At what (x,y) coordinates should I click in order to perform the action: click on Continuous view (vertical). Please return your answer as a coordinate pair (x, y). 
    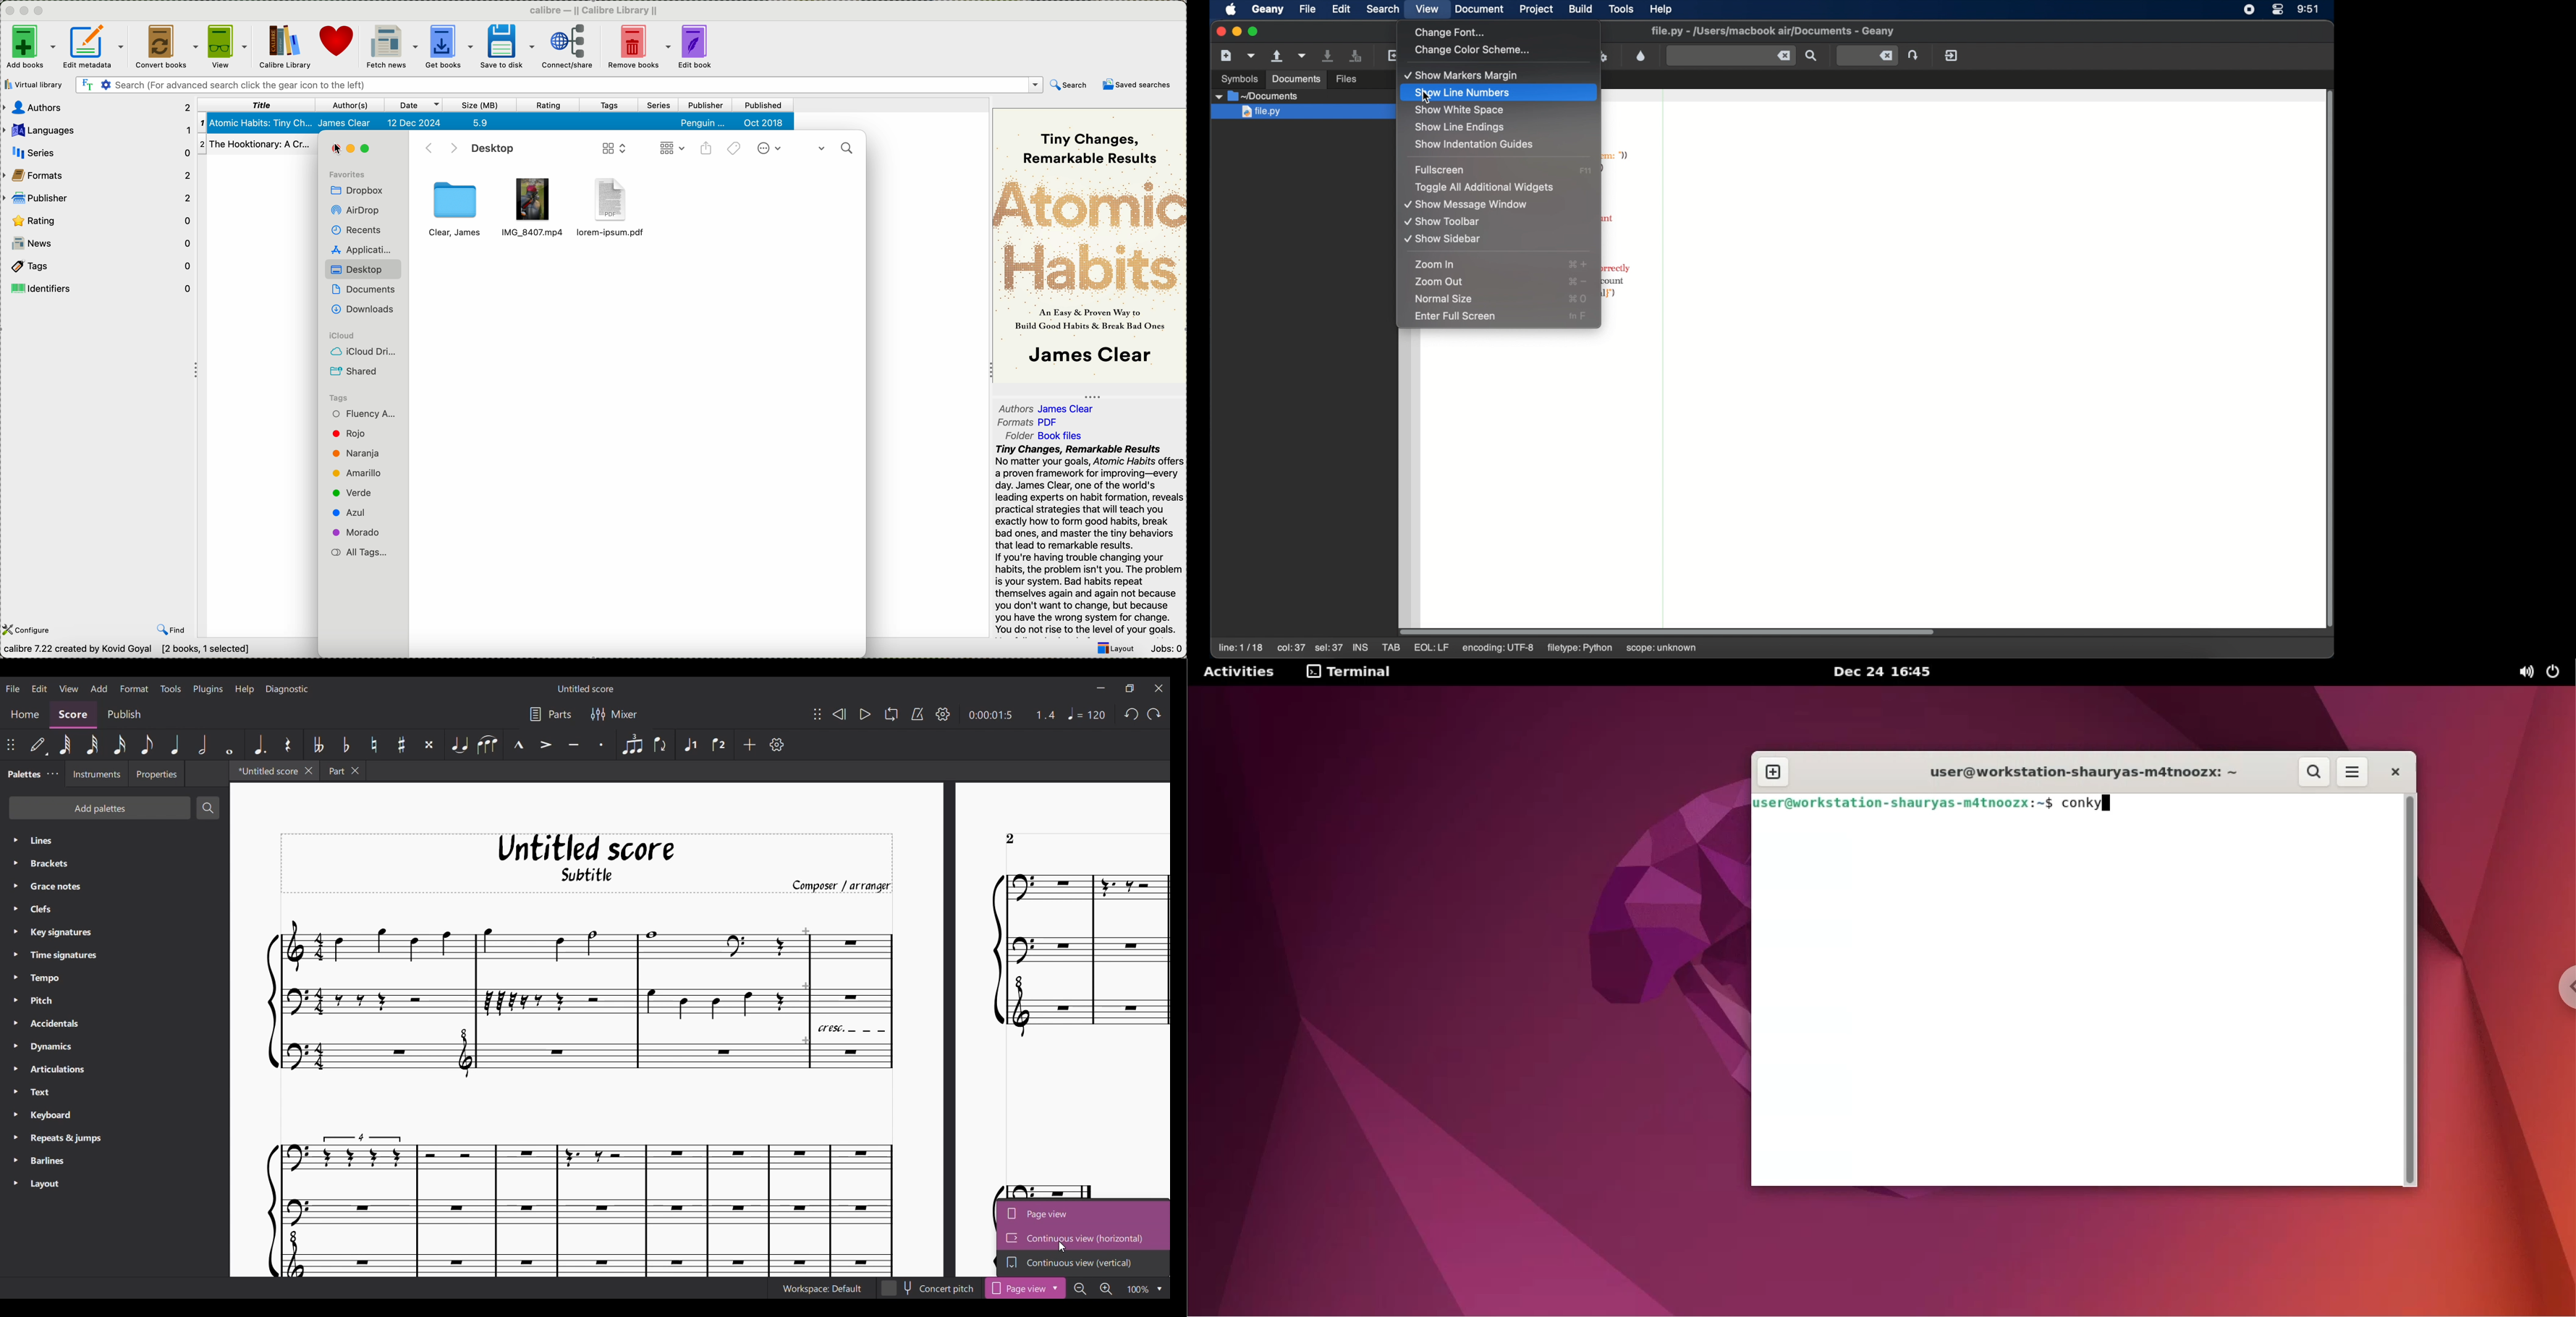
    Looking at the image, I should click on (1084, 1264).